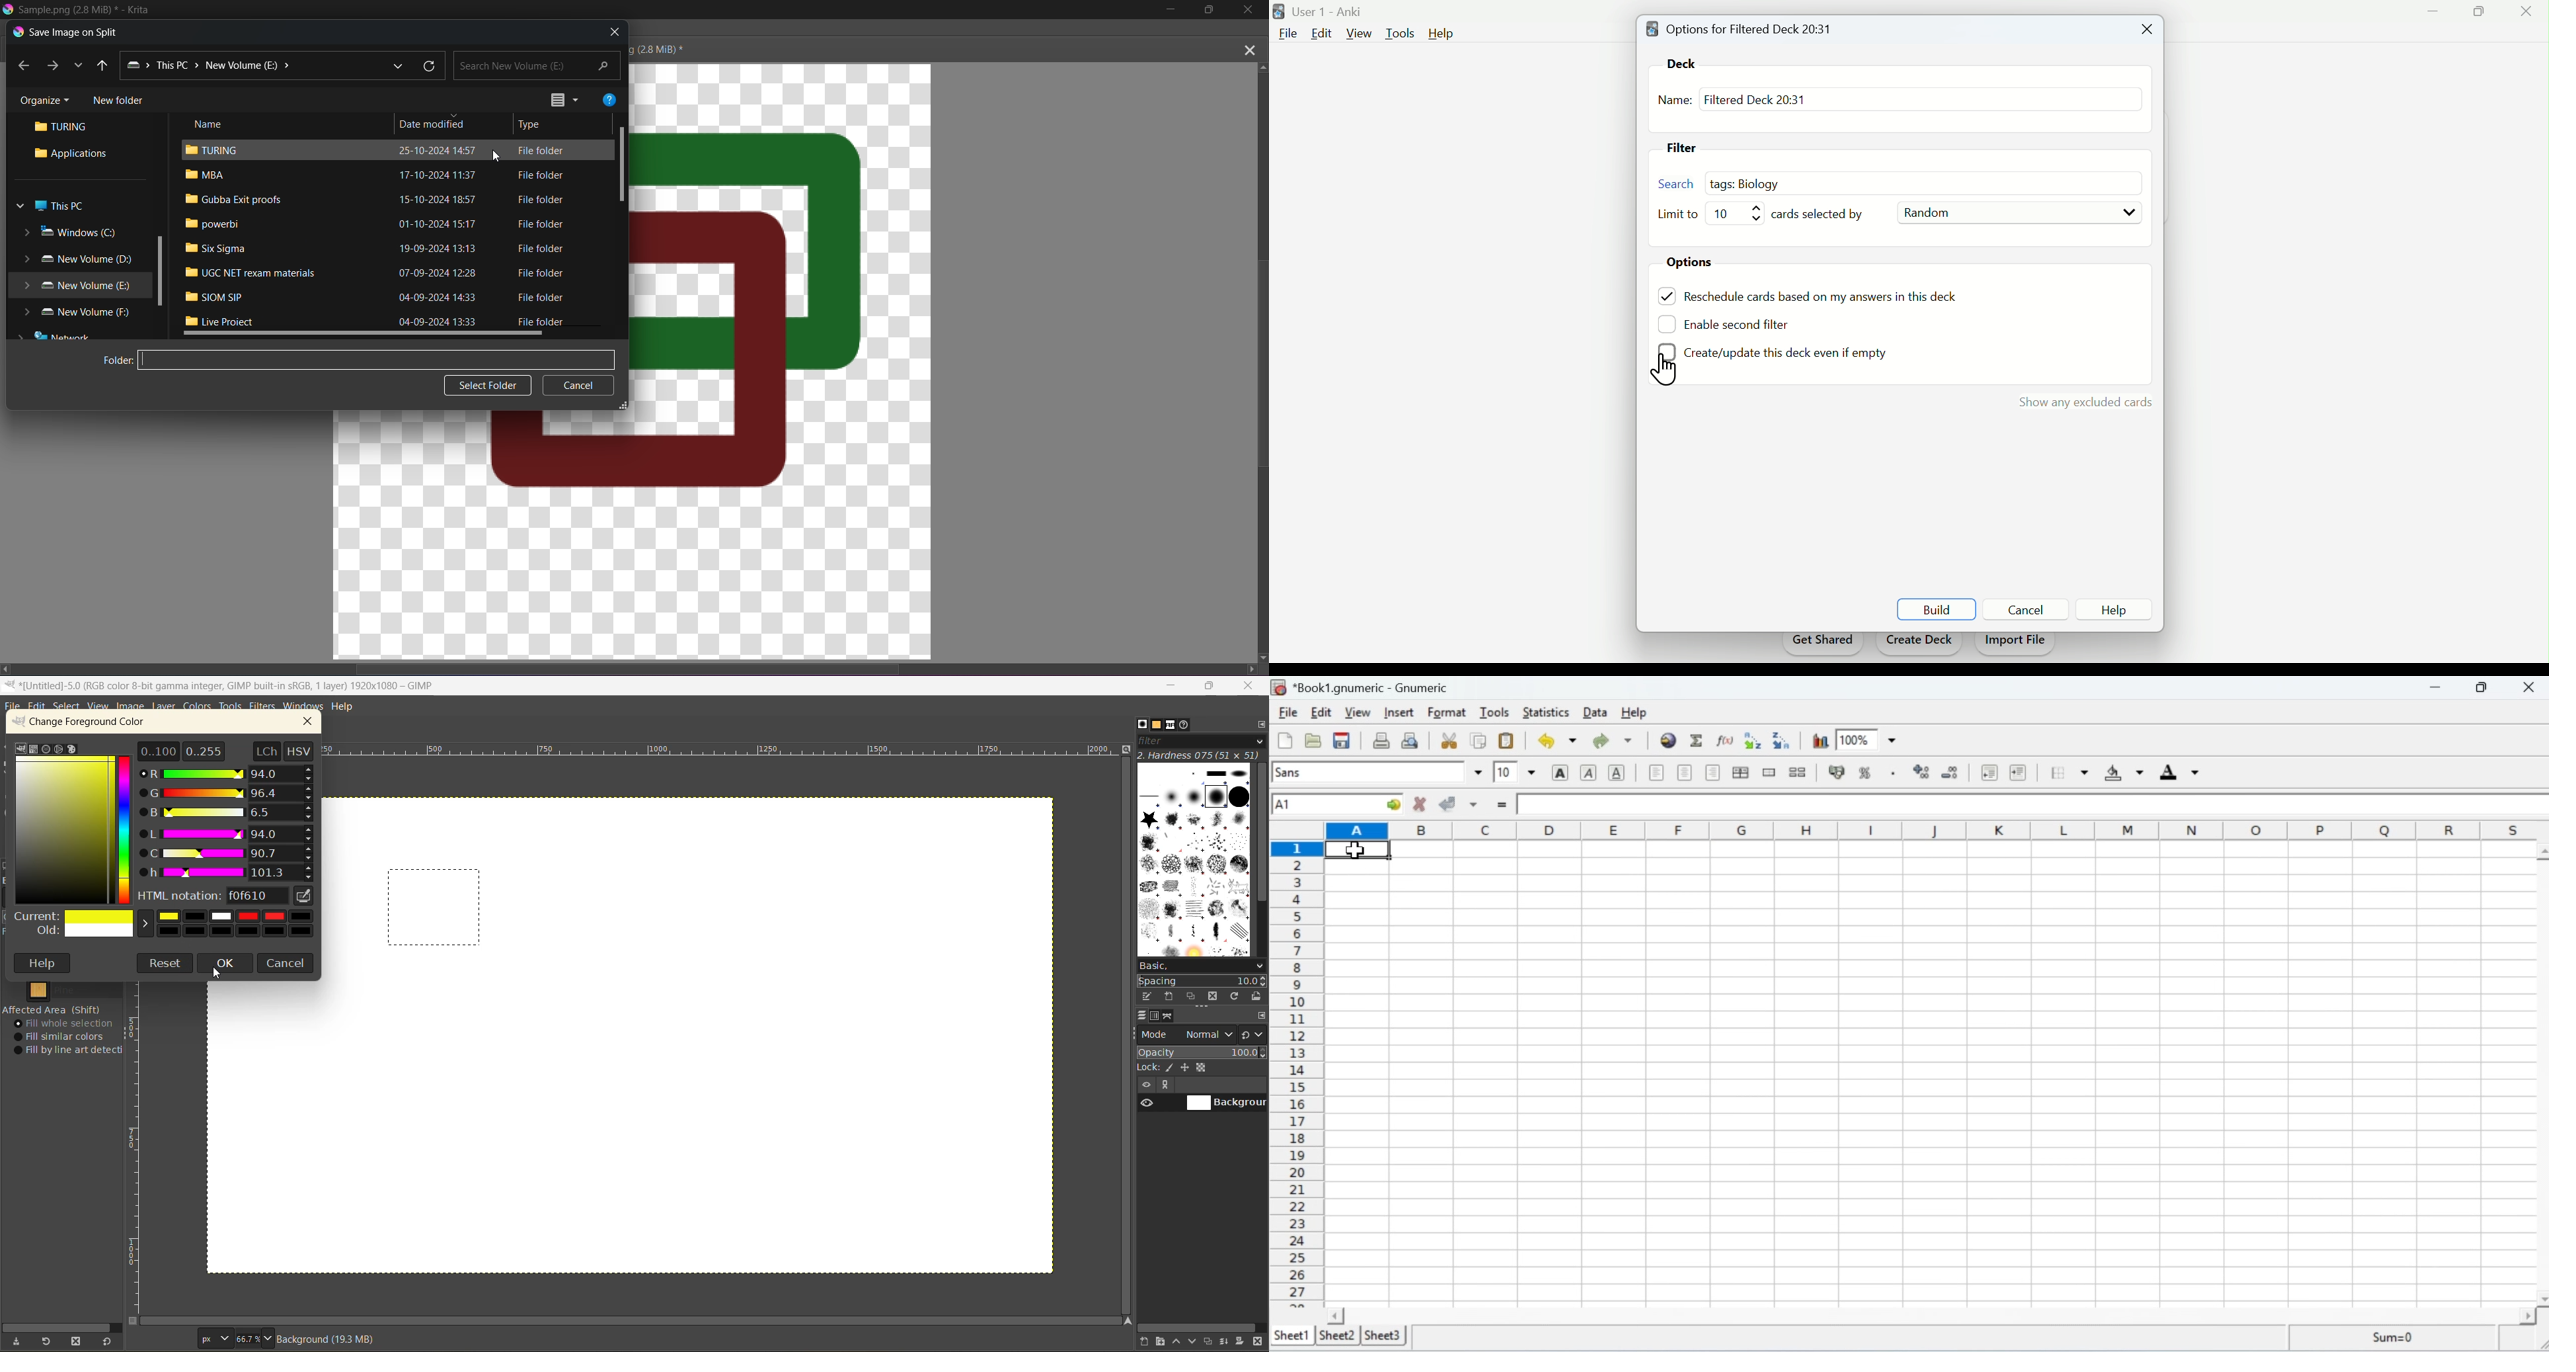 This screenshot has width=2576, height=1372. I want to click on Scroll right, so click(1247, 668).